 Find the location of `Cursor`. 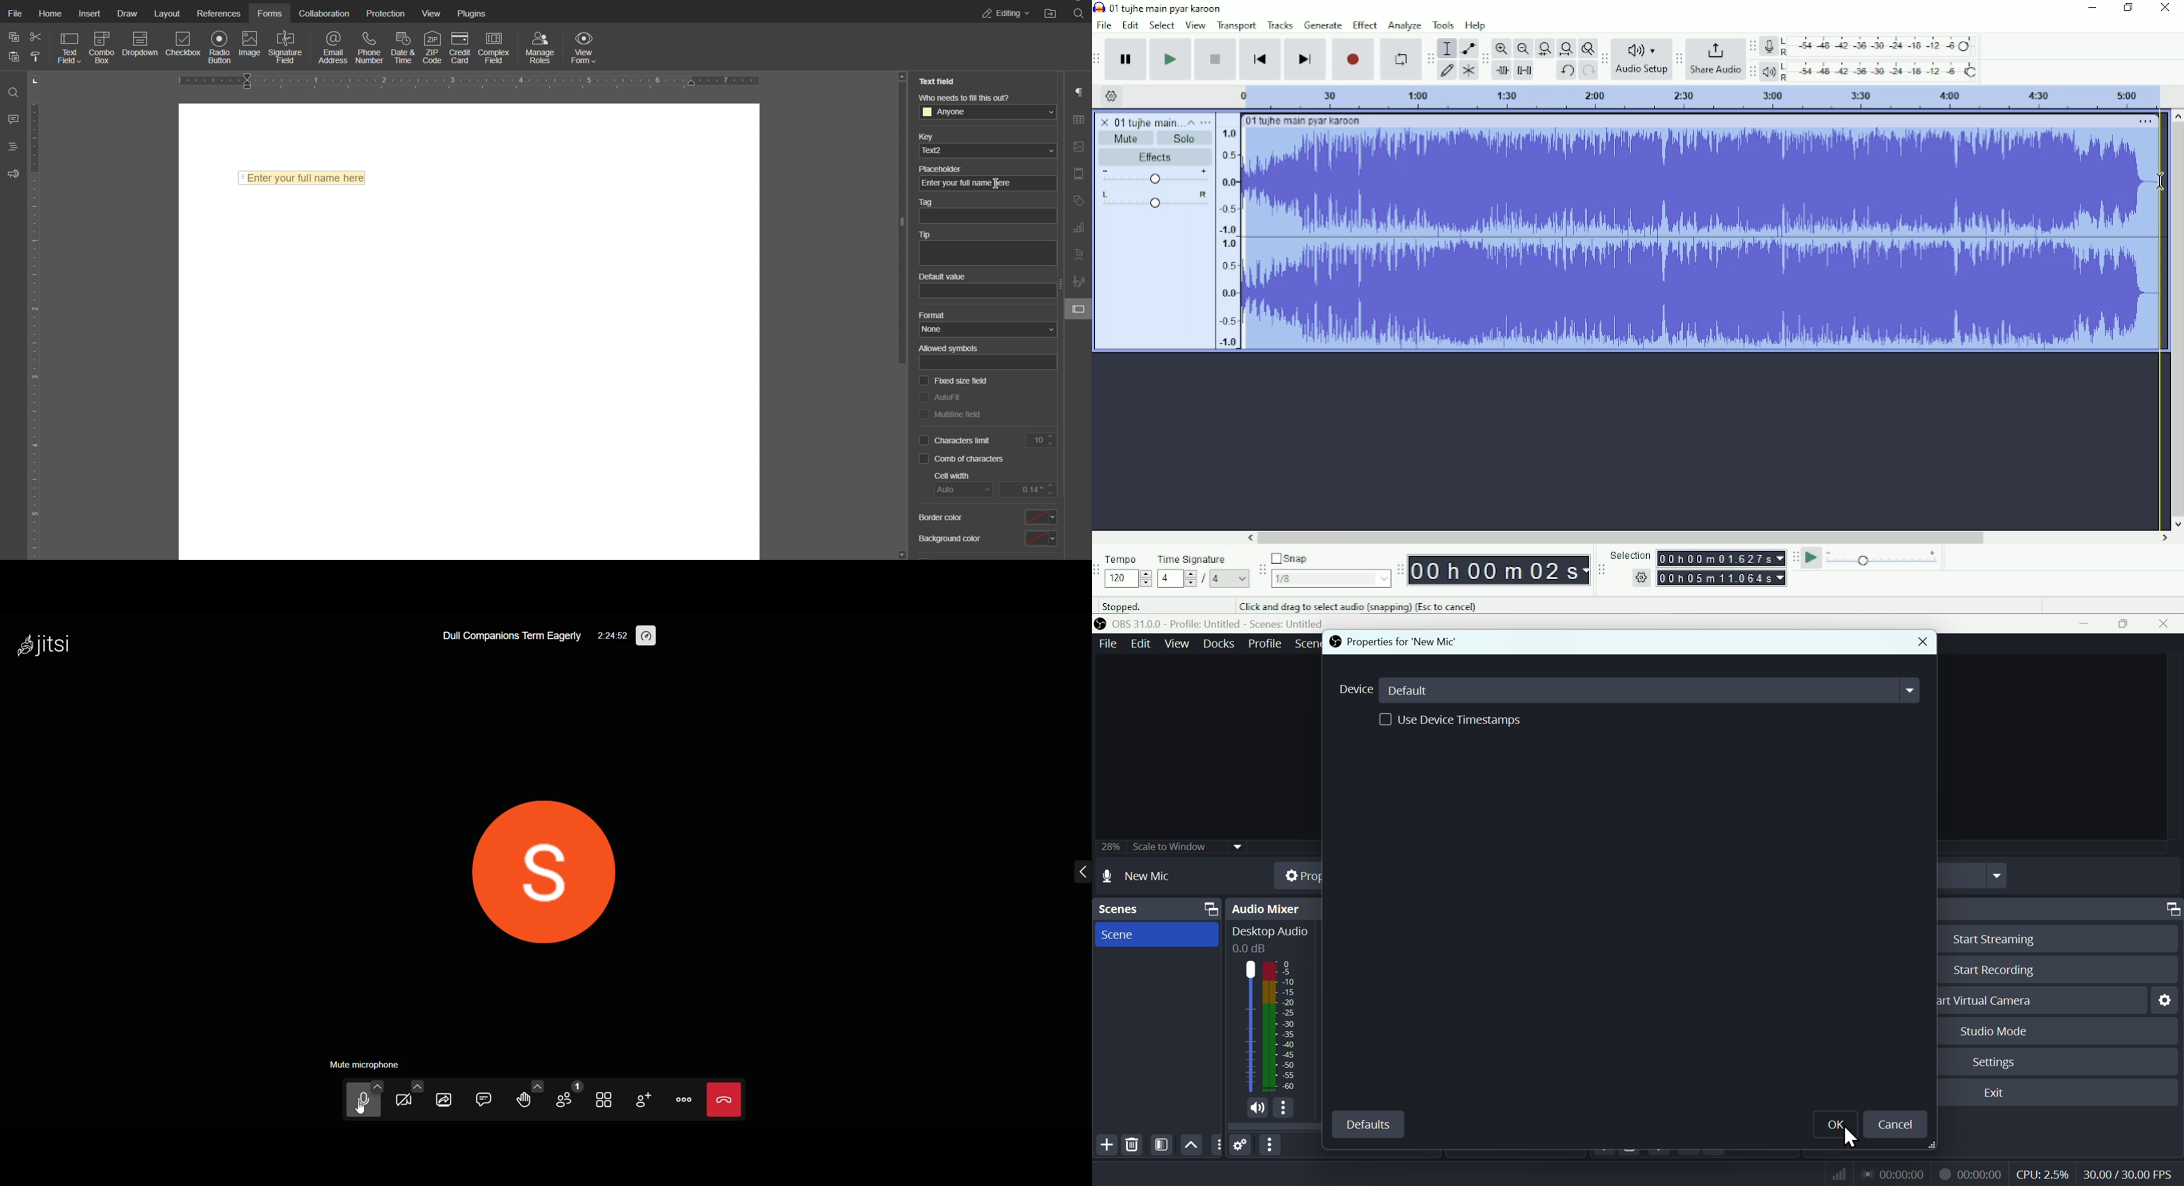

Cursor is located at coordinates (1853, 1140).